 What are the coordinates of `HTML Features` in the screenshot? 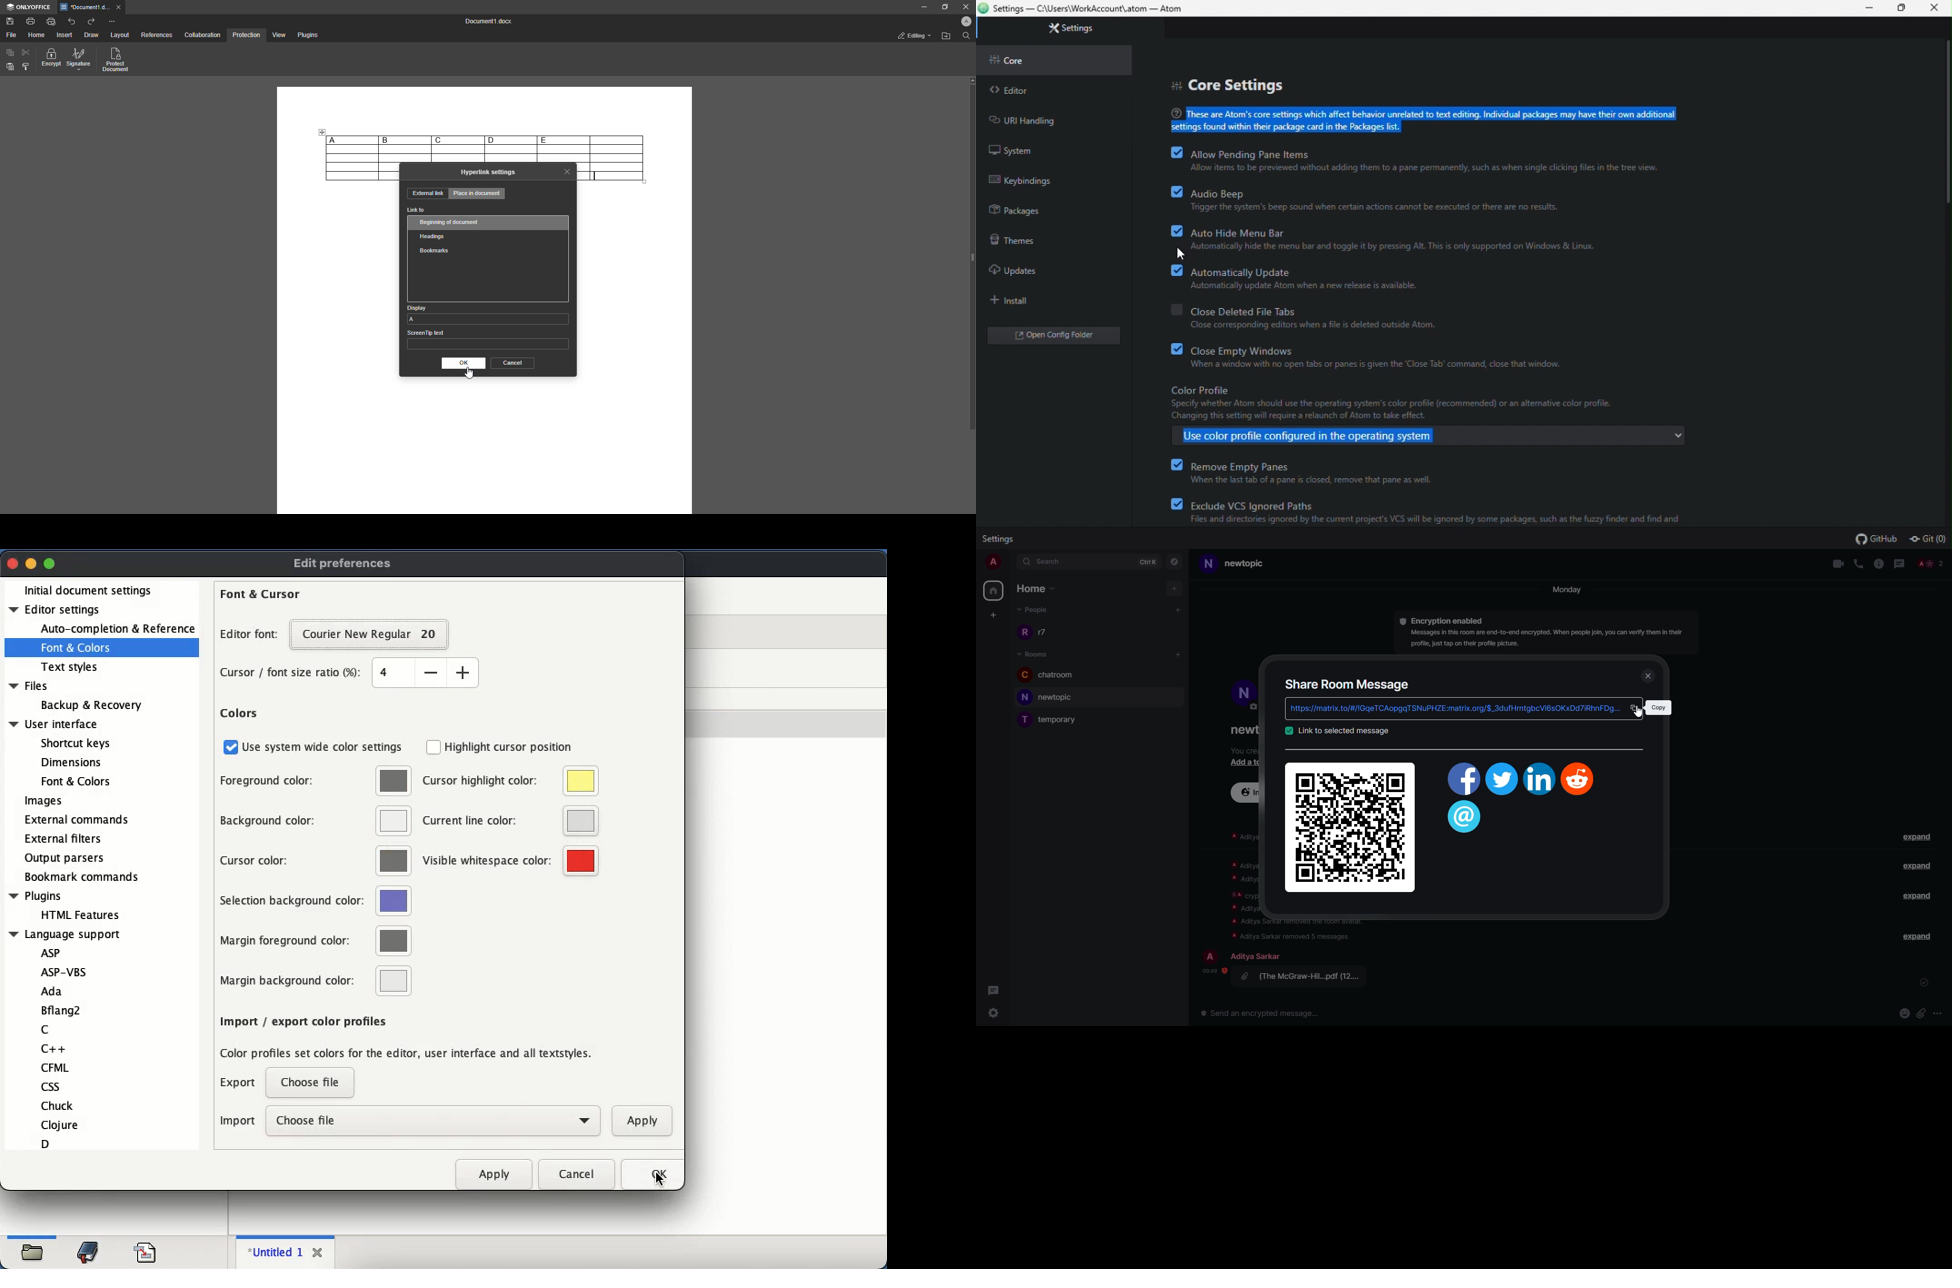 It's located at (81, 914).